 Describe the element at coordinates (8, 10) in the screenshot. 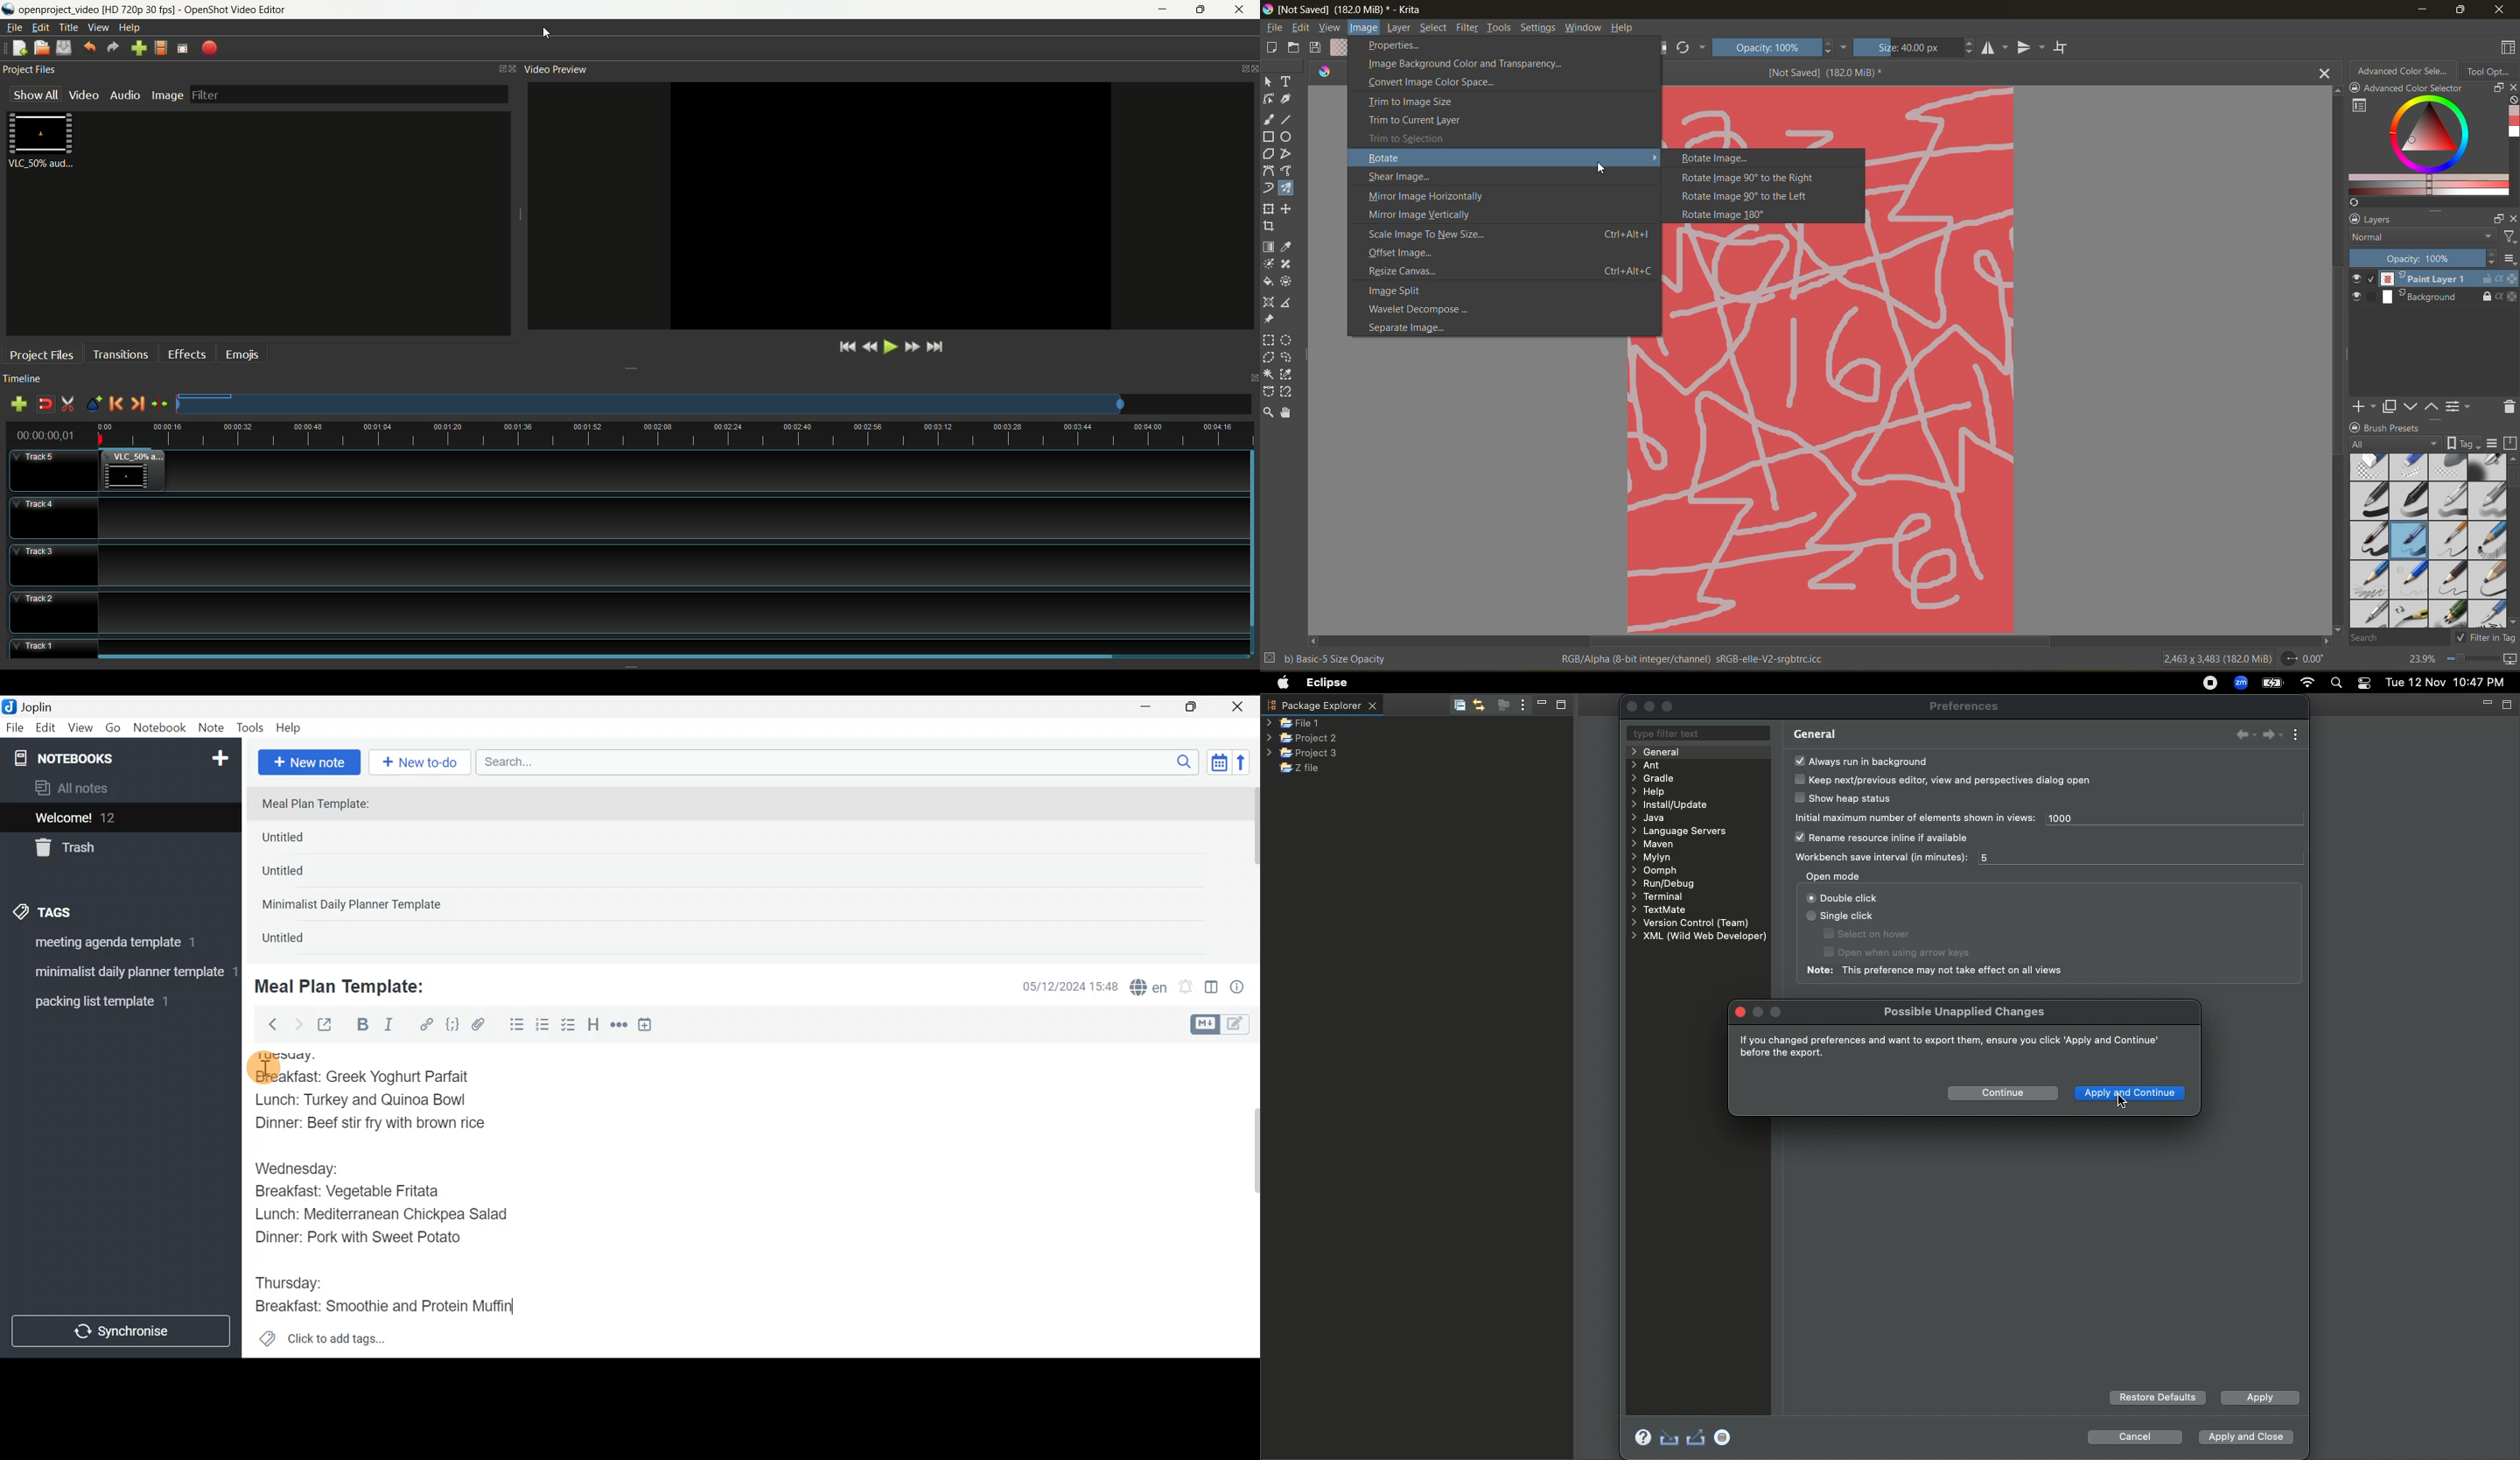

I see `logo` at that location.